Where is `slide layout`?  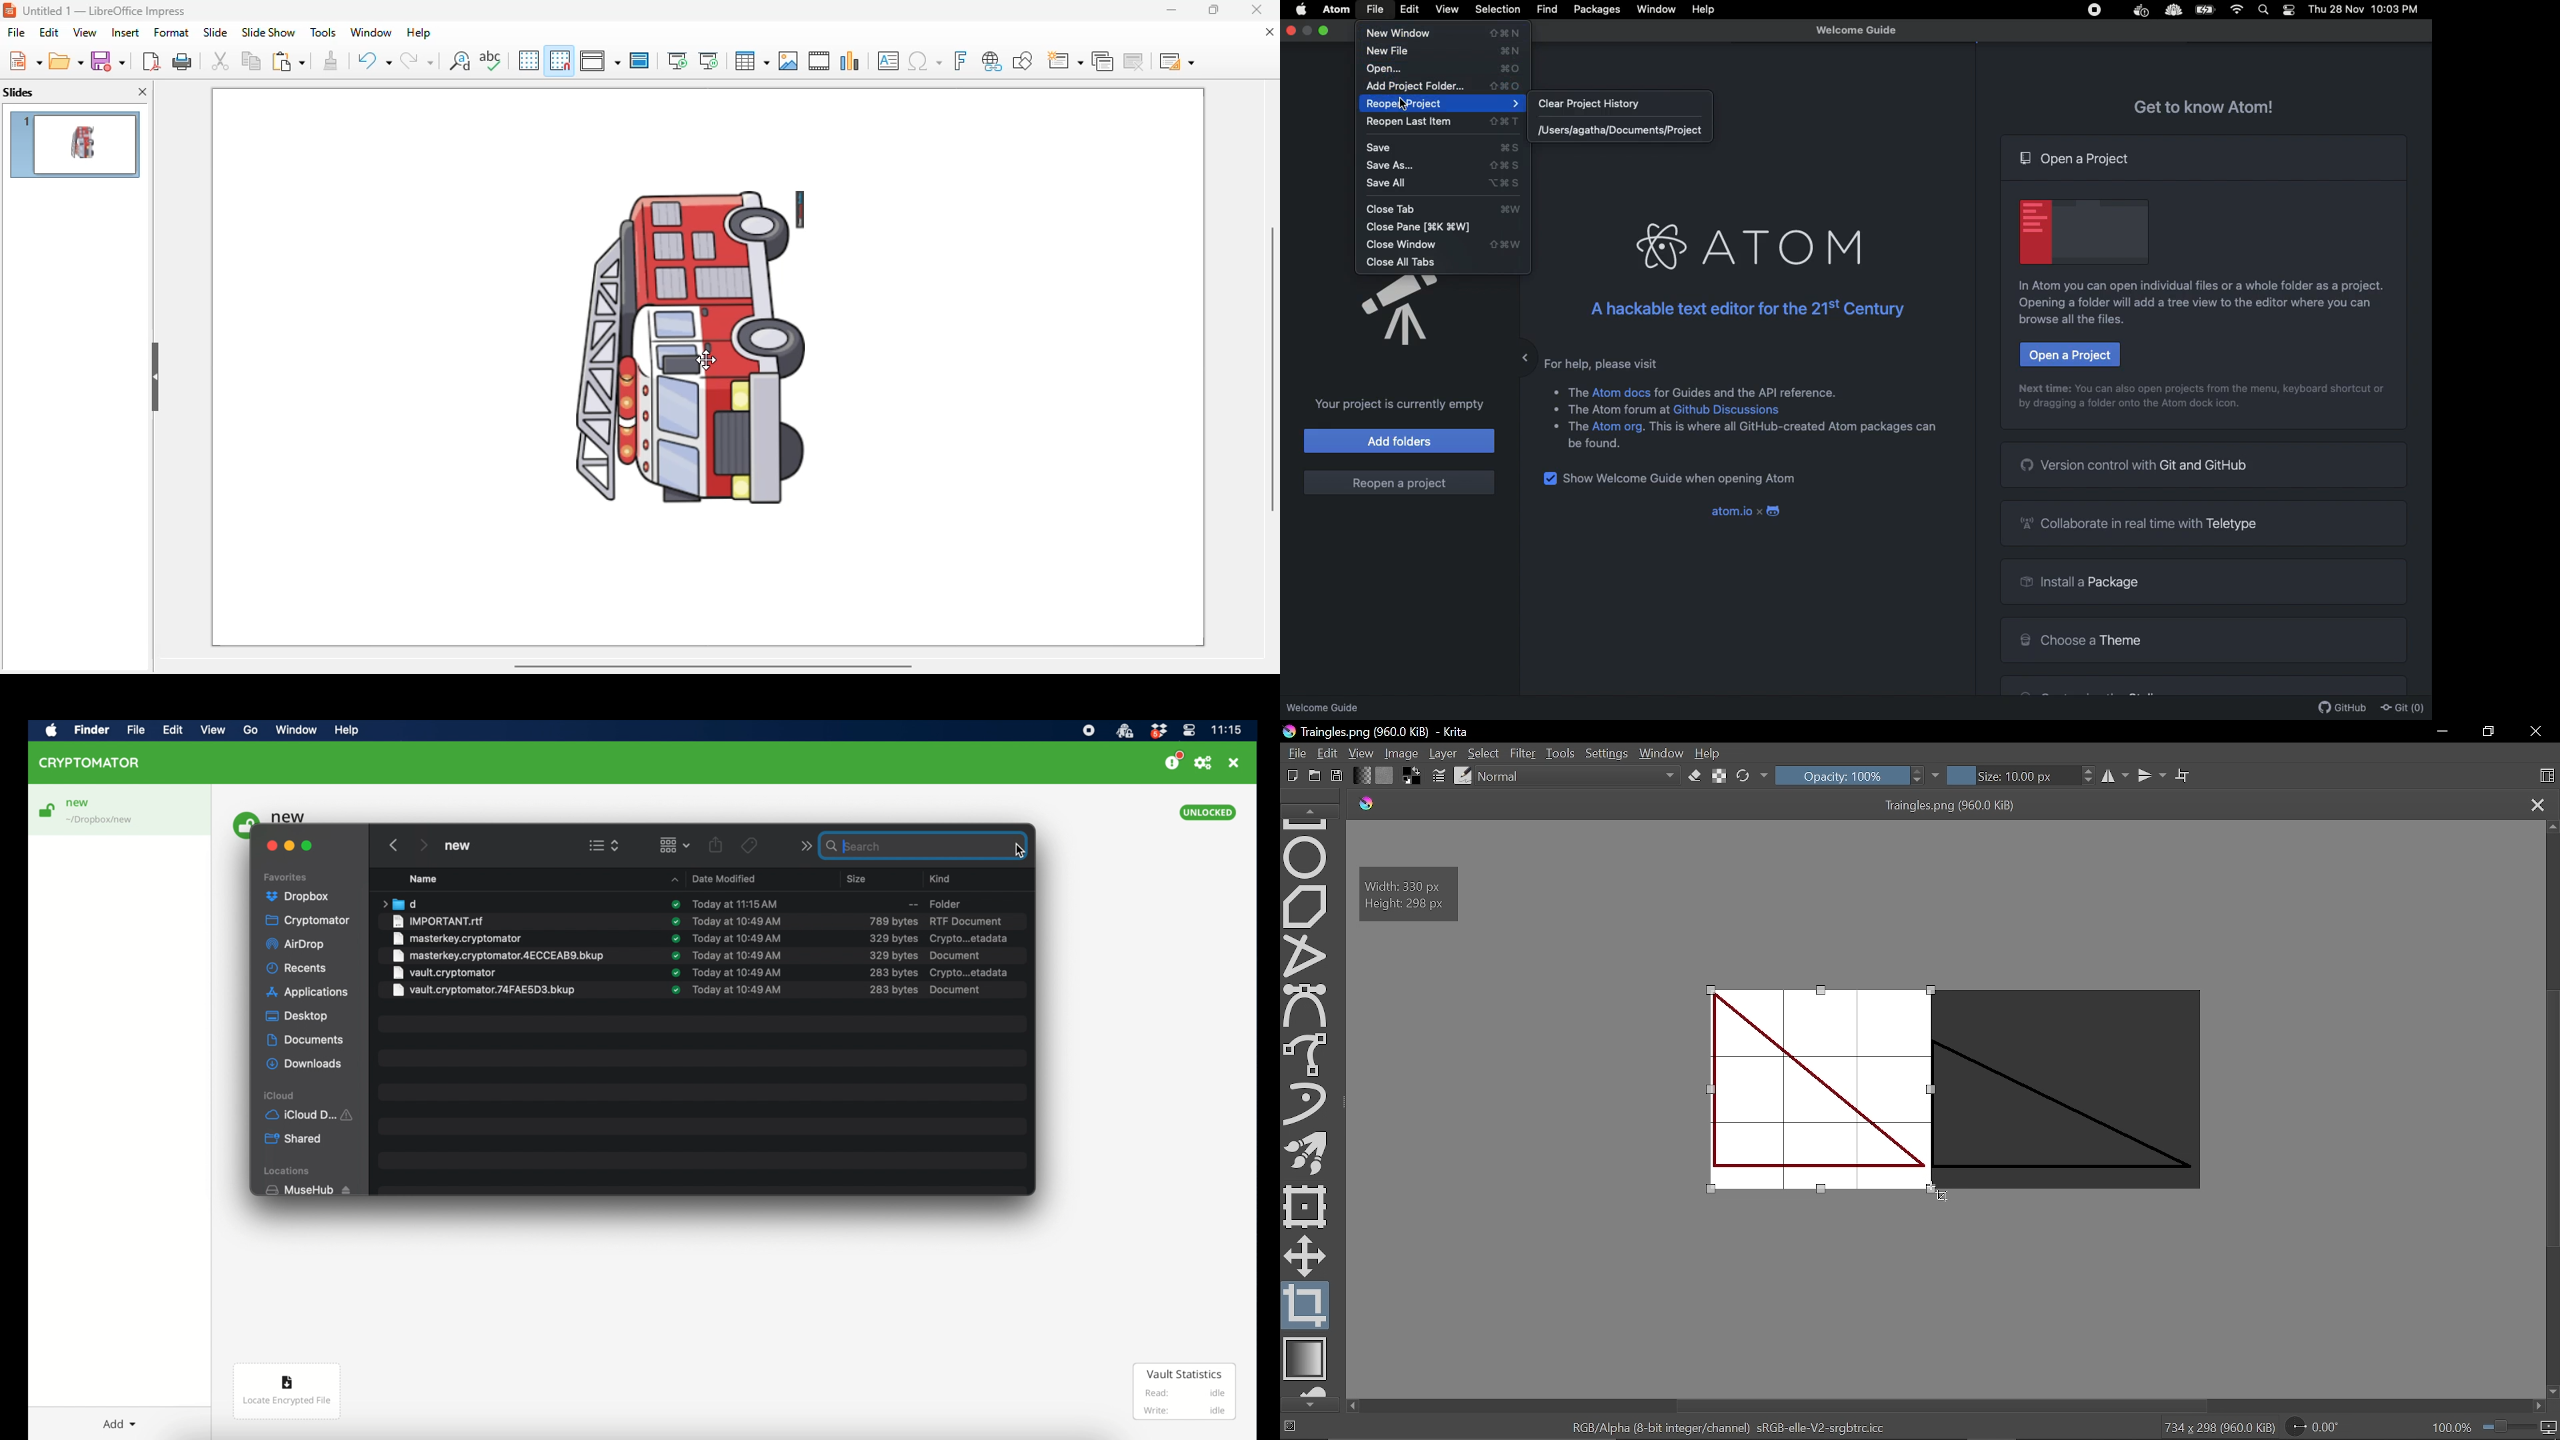 slide layout is located at coordinates (1175, 60).